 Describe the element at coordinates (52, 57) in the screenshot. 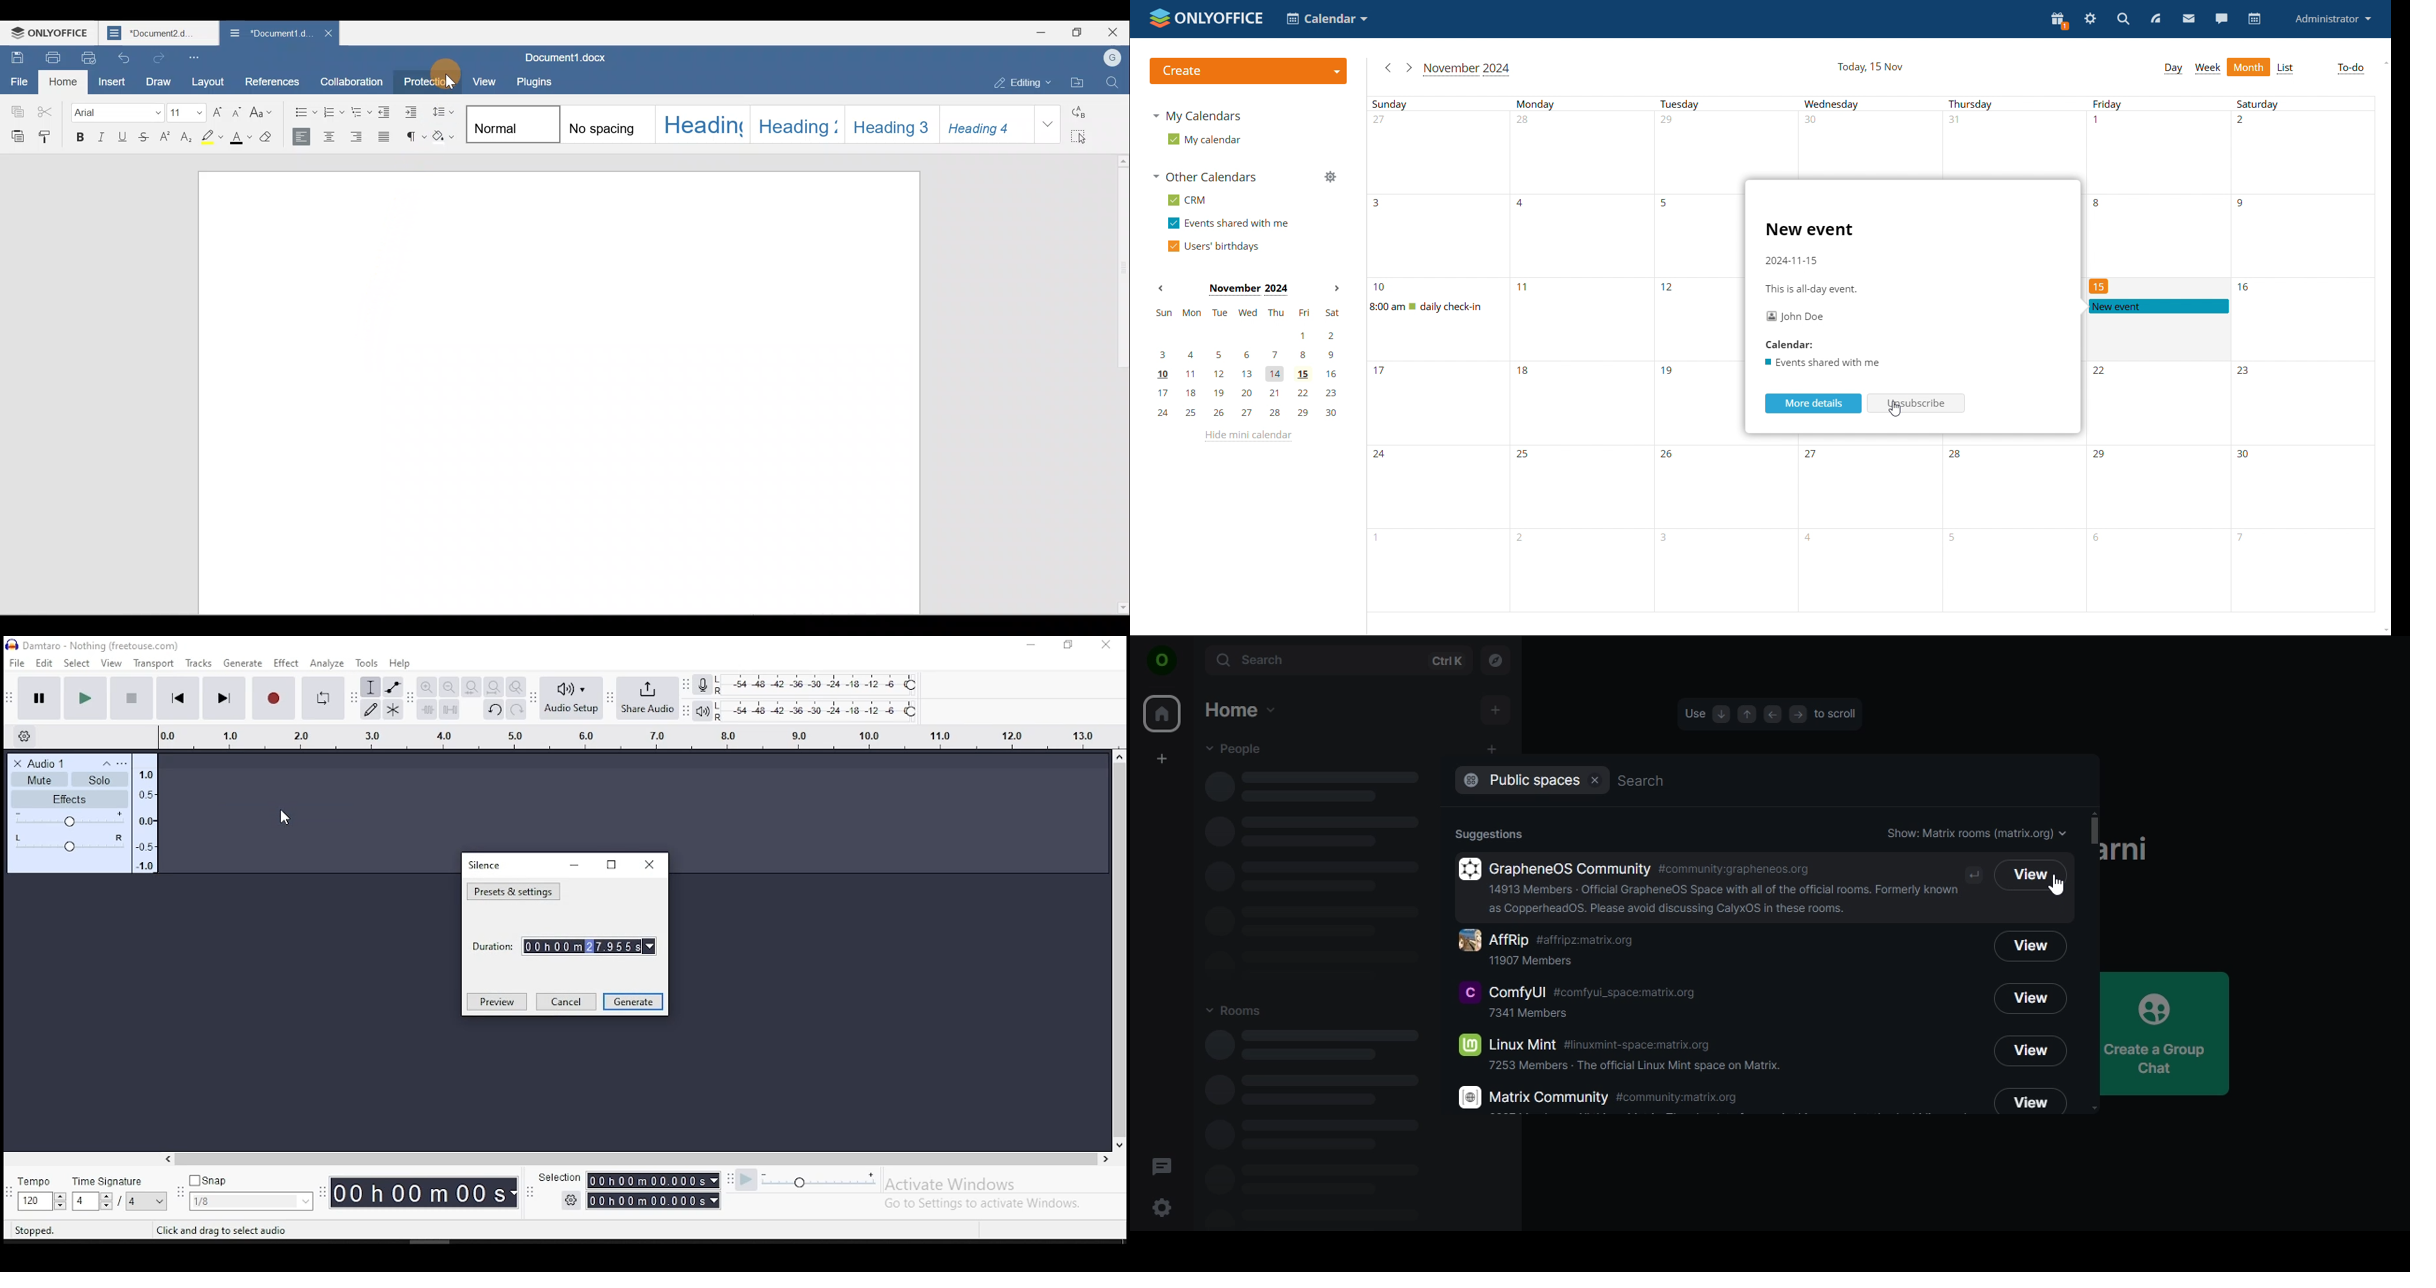

I see `Print file` at that location.